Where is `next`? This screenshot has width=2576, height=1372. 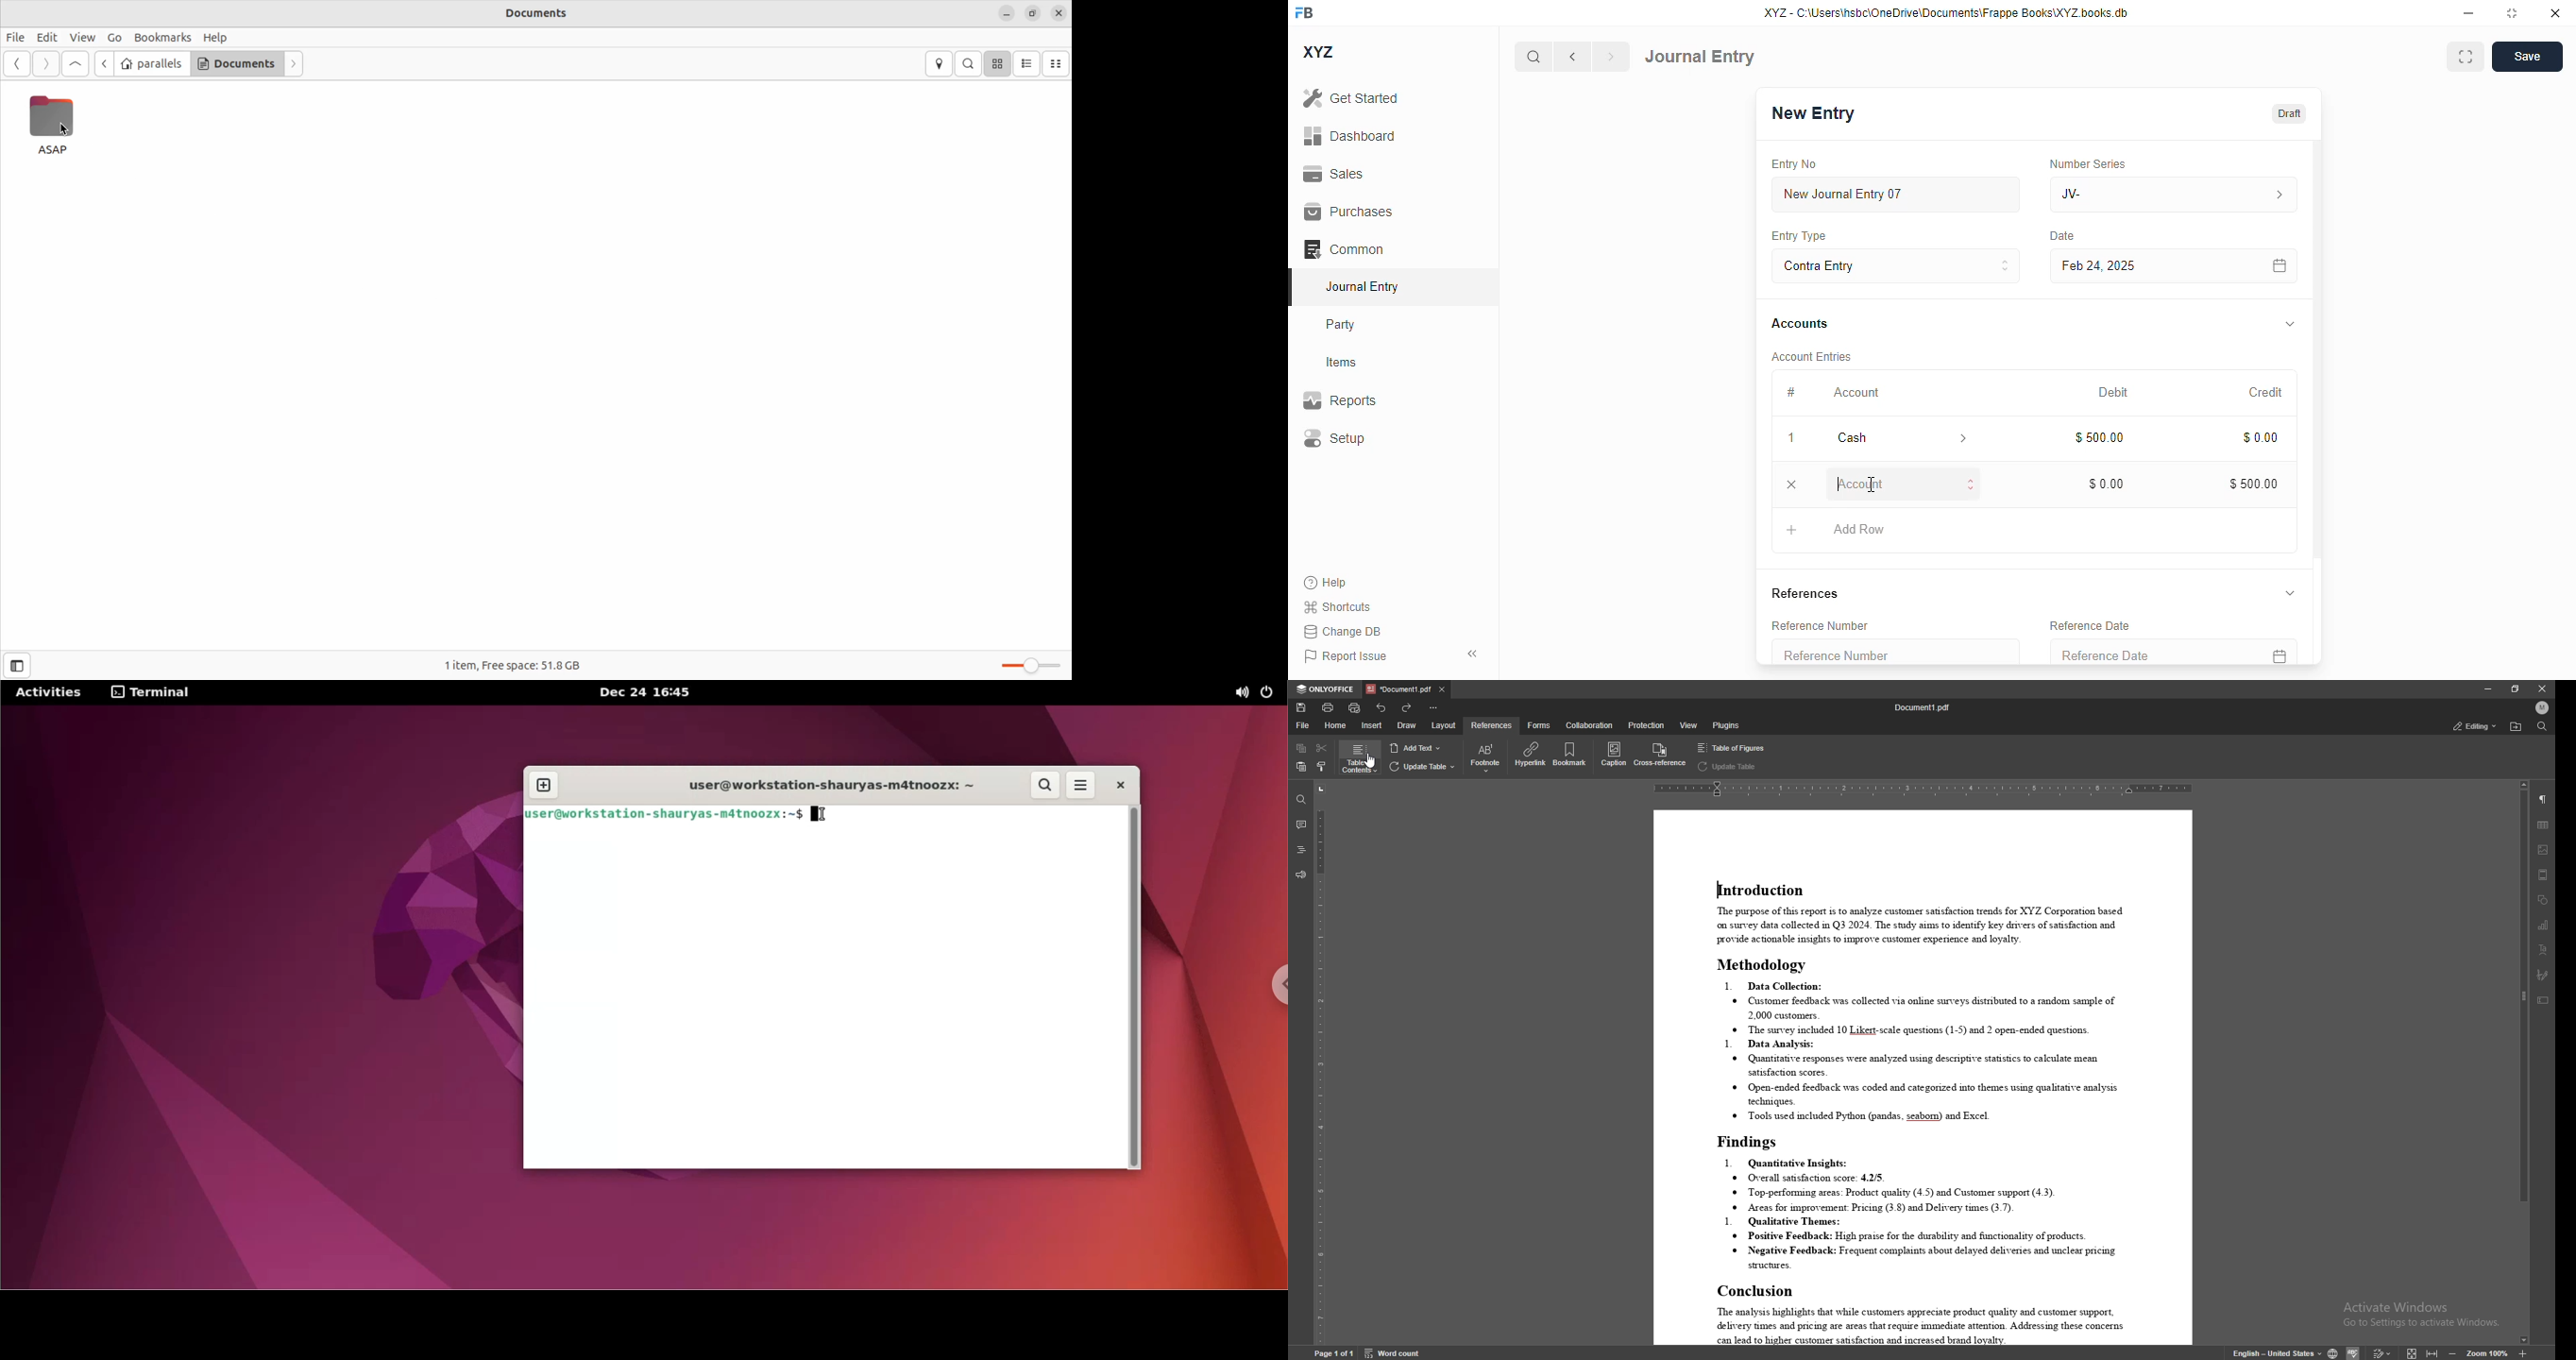 next is located at coordinates (1612, 57).